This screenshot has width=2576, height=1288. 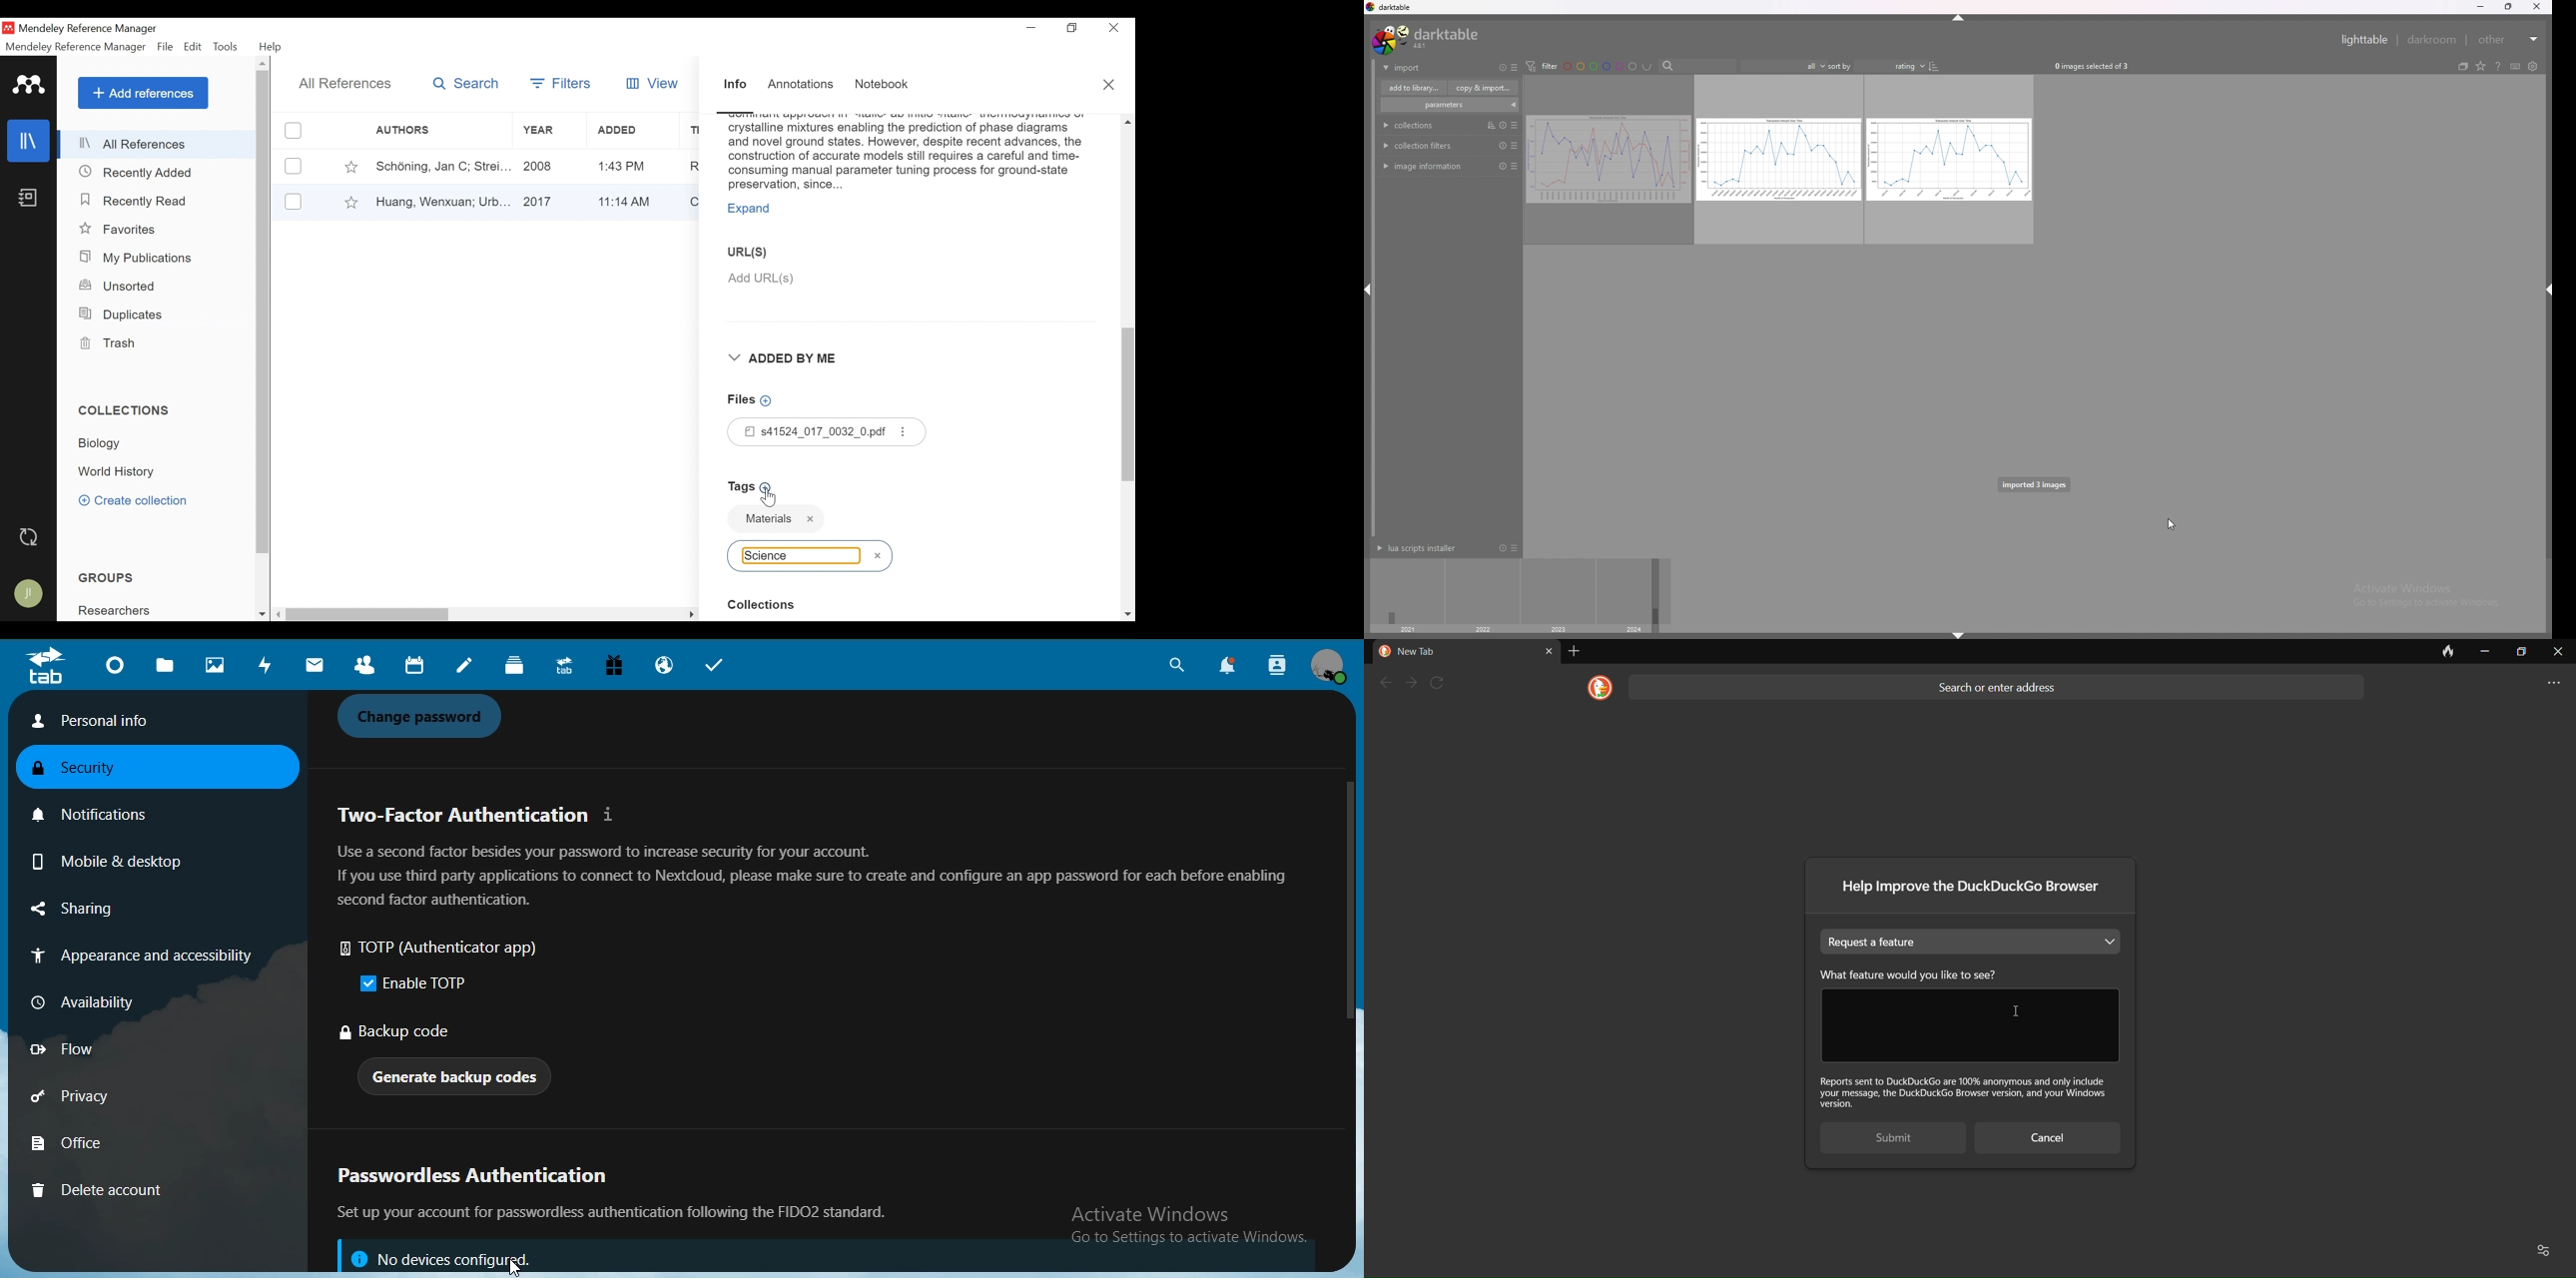 I want to click on Abstract, so click(x=906, y=154).